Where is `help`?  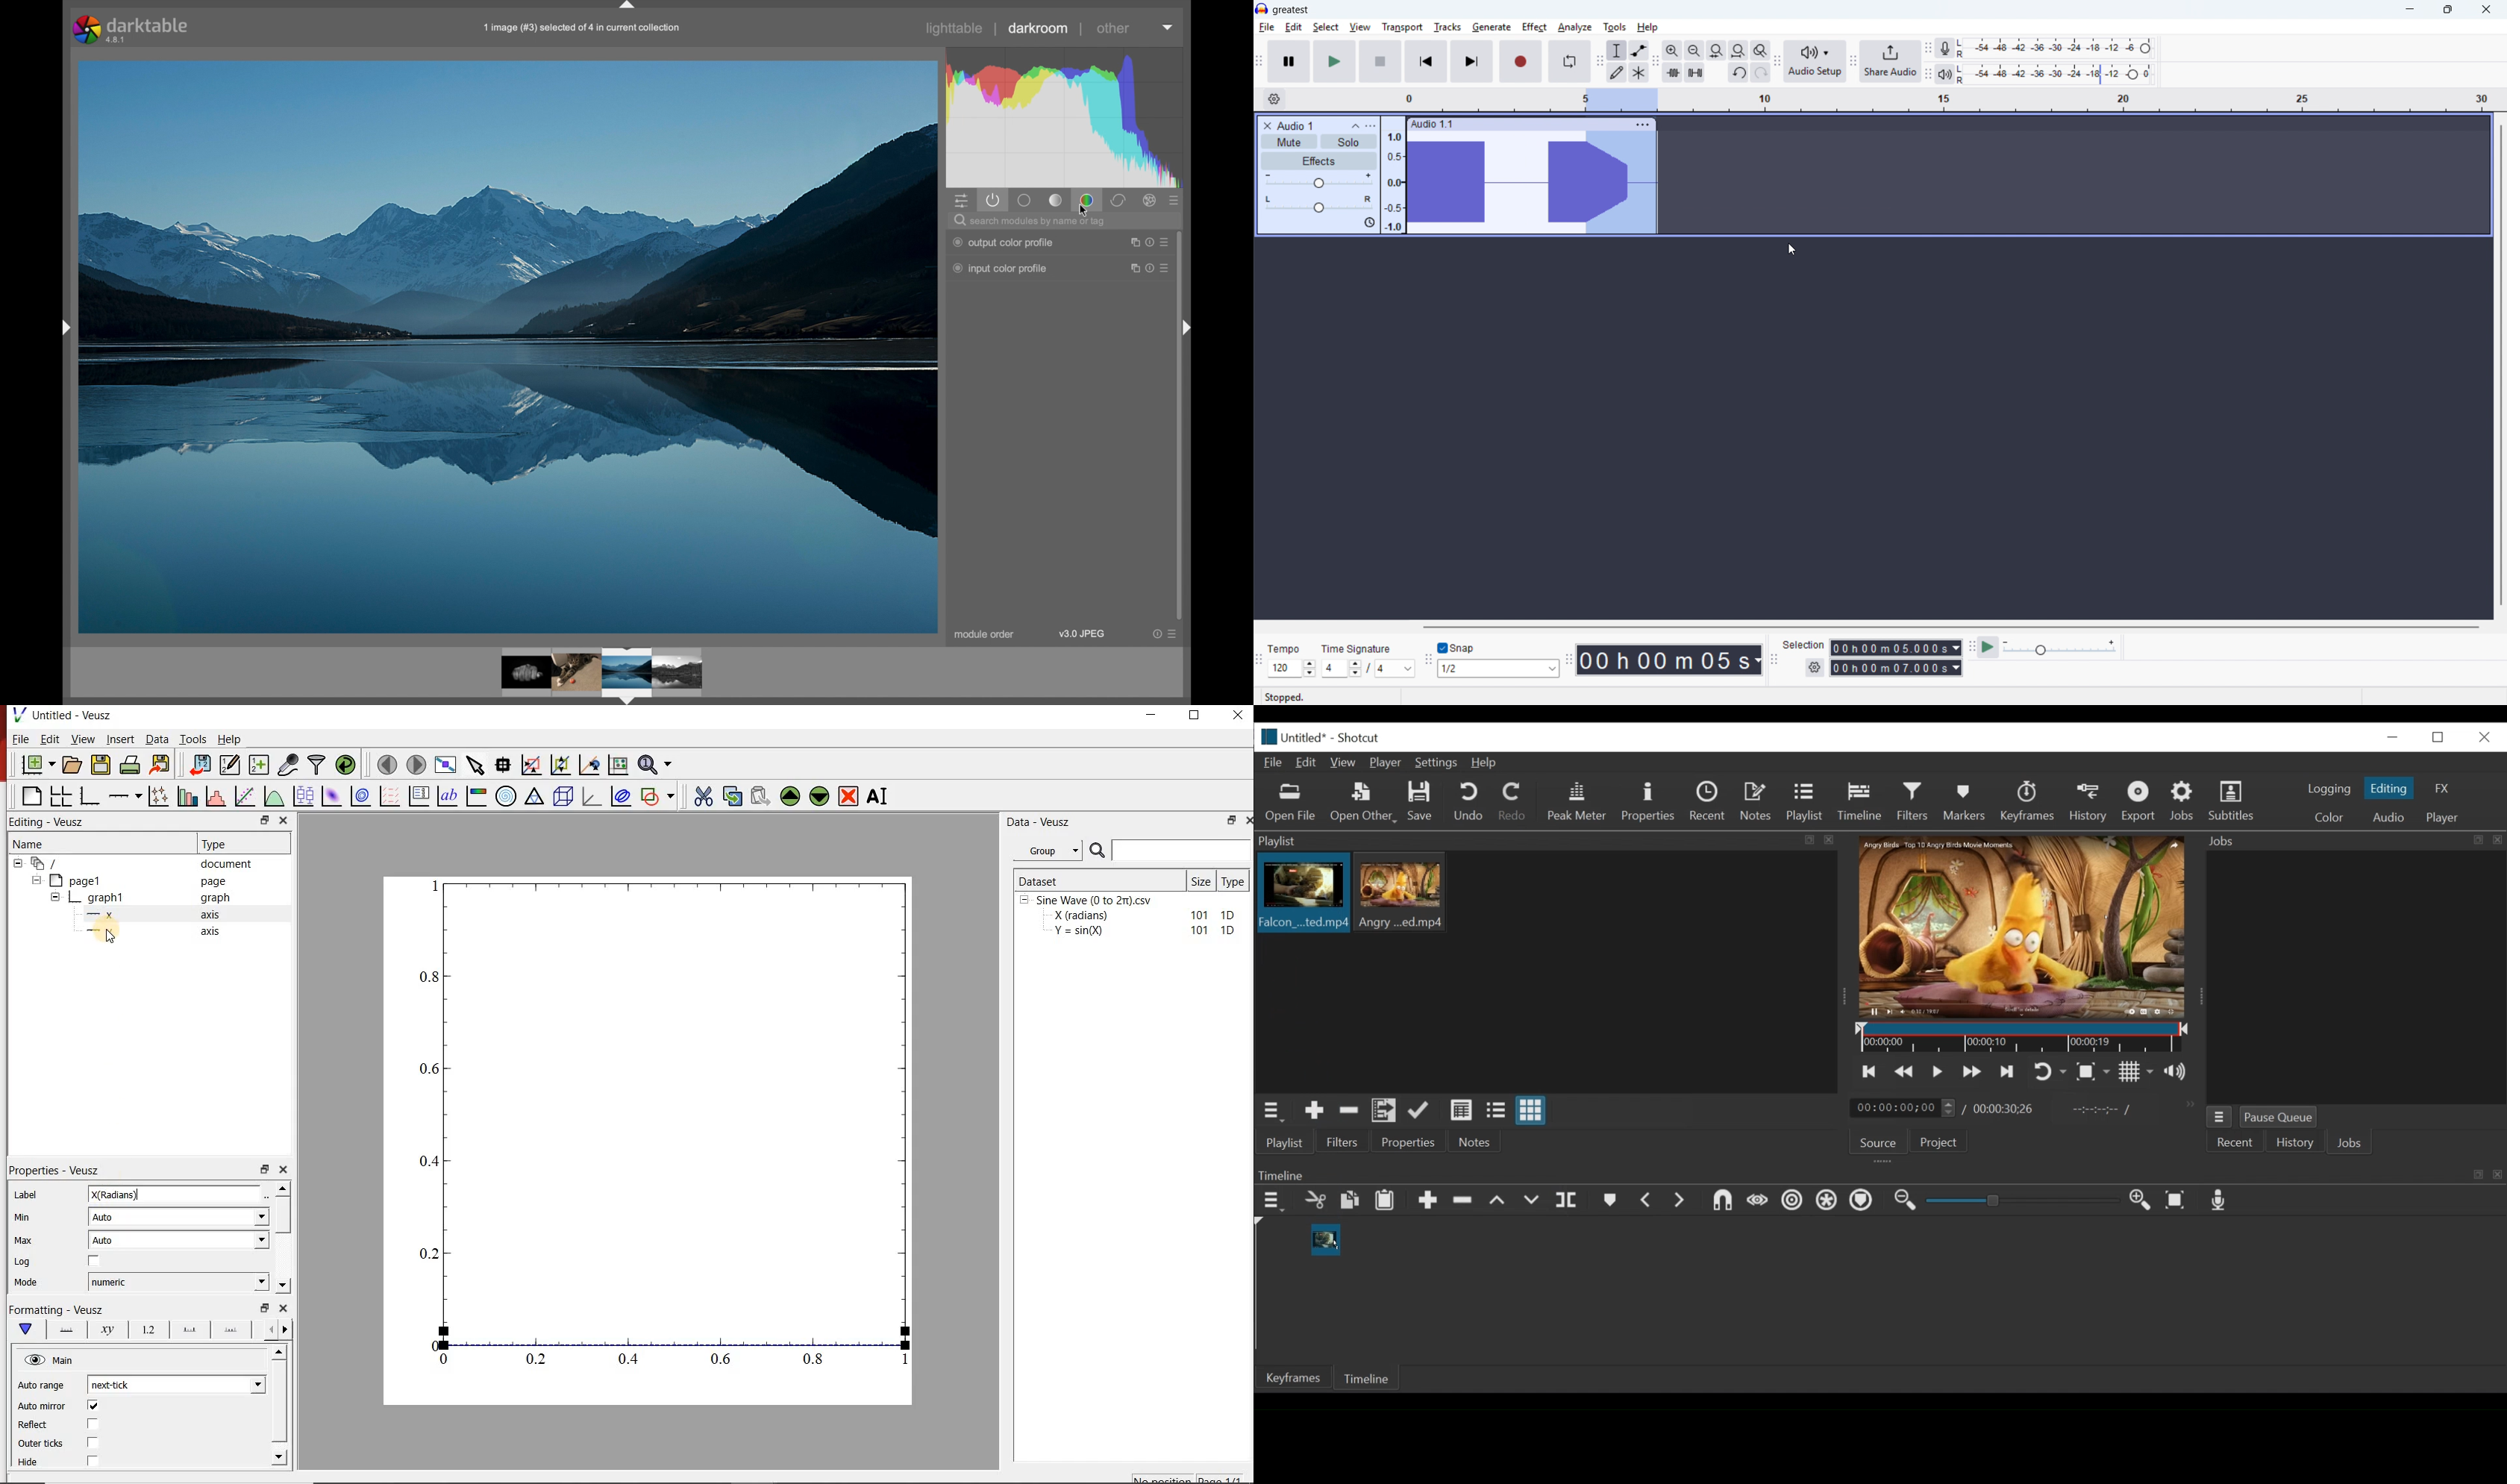
help is located at coordinates (1648, 27).